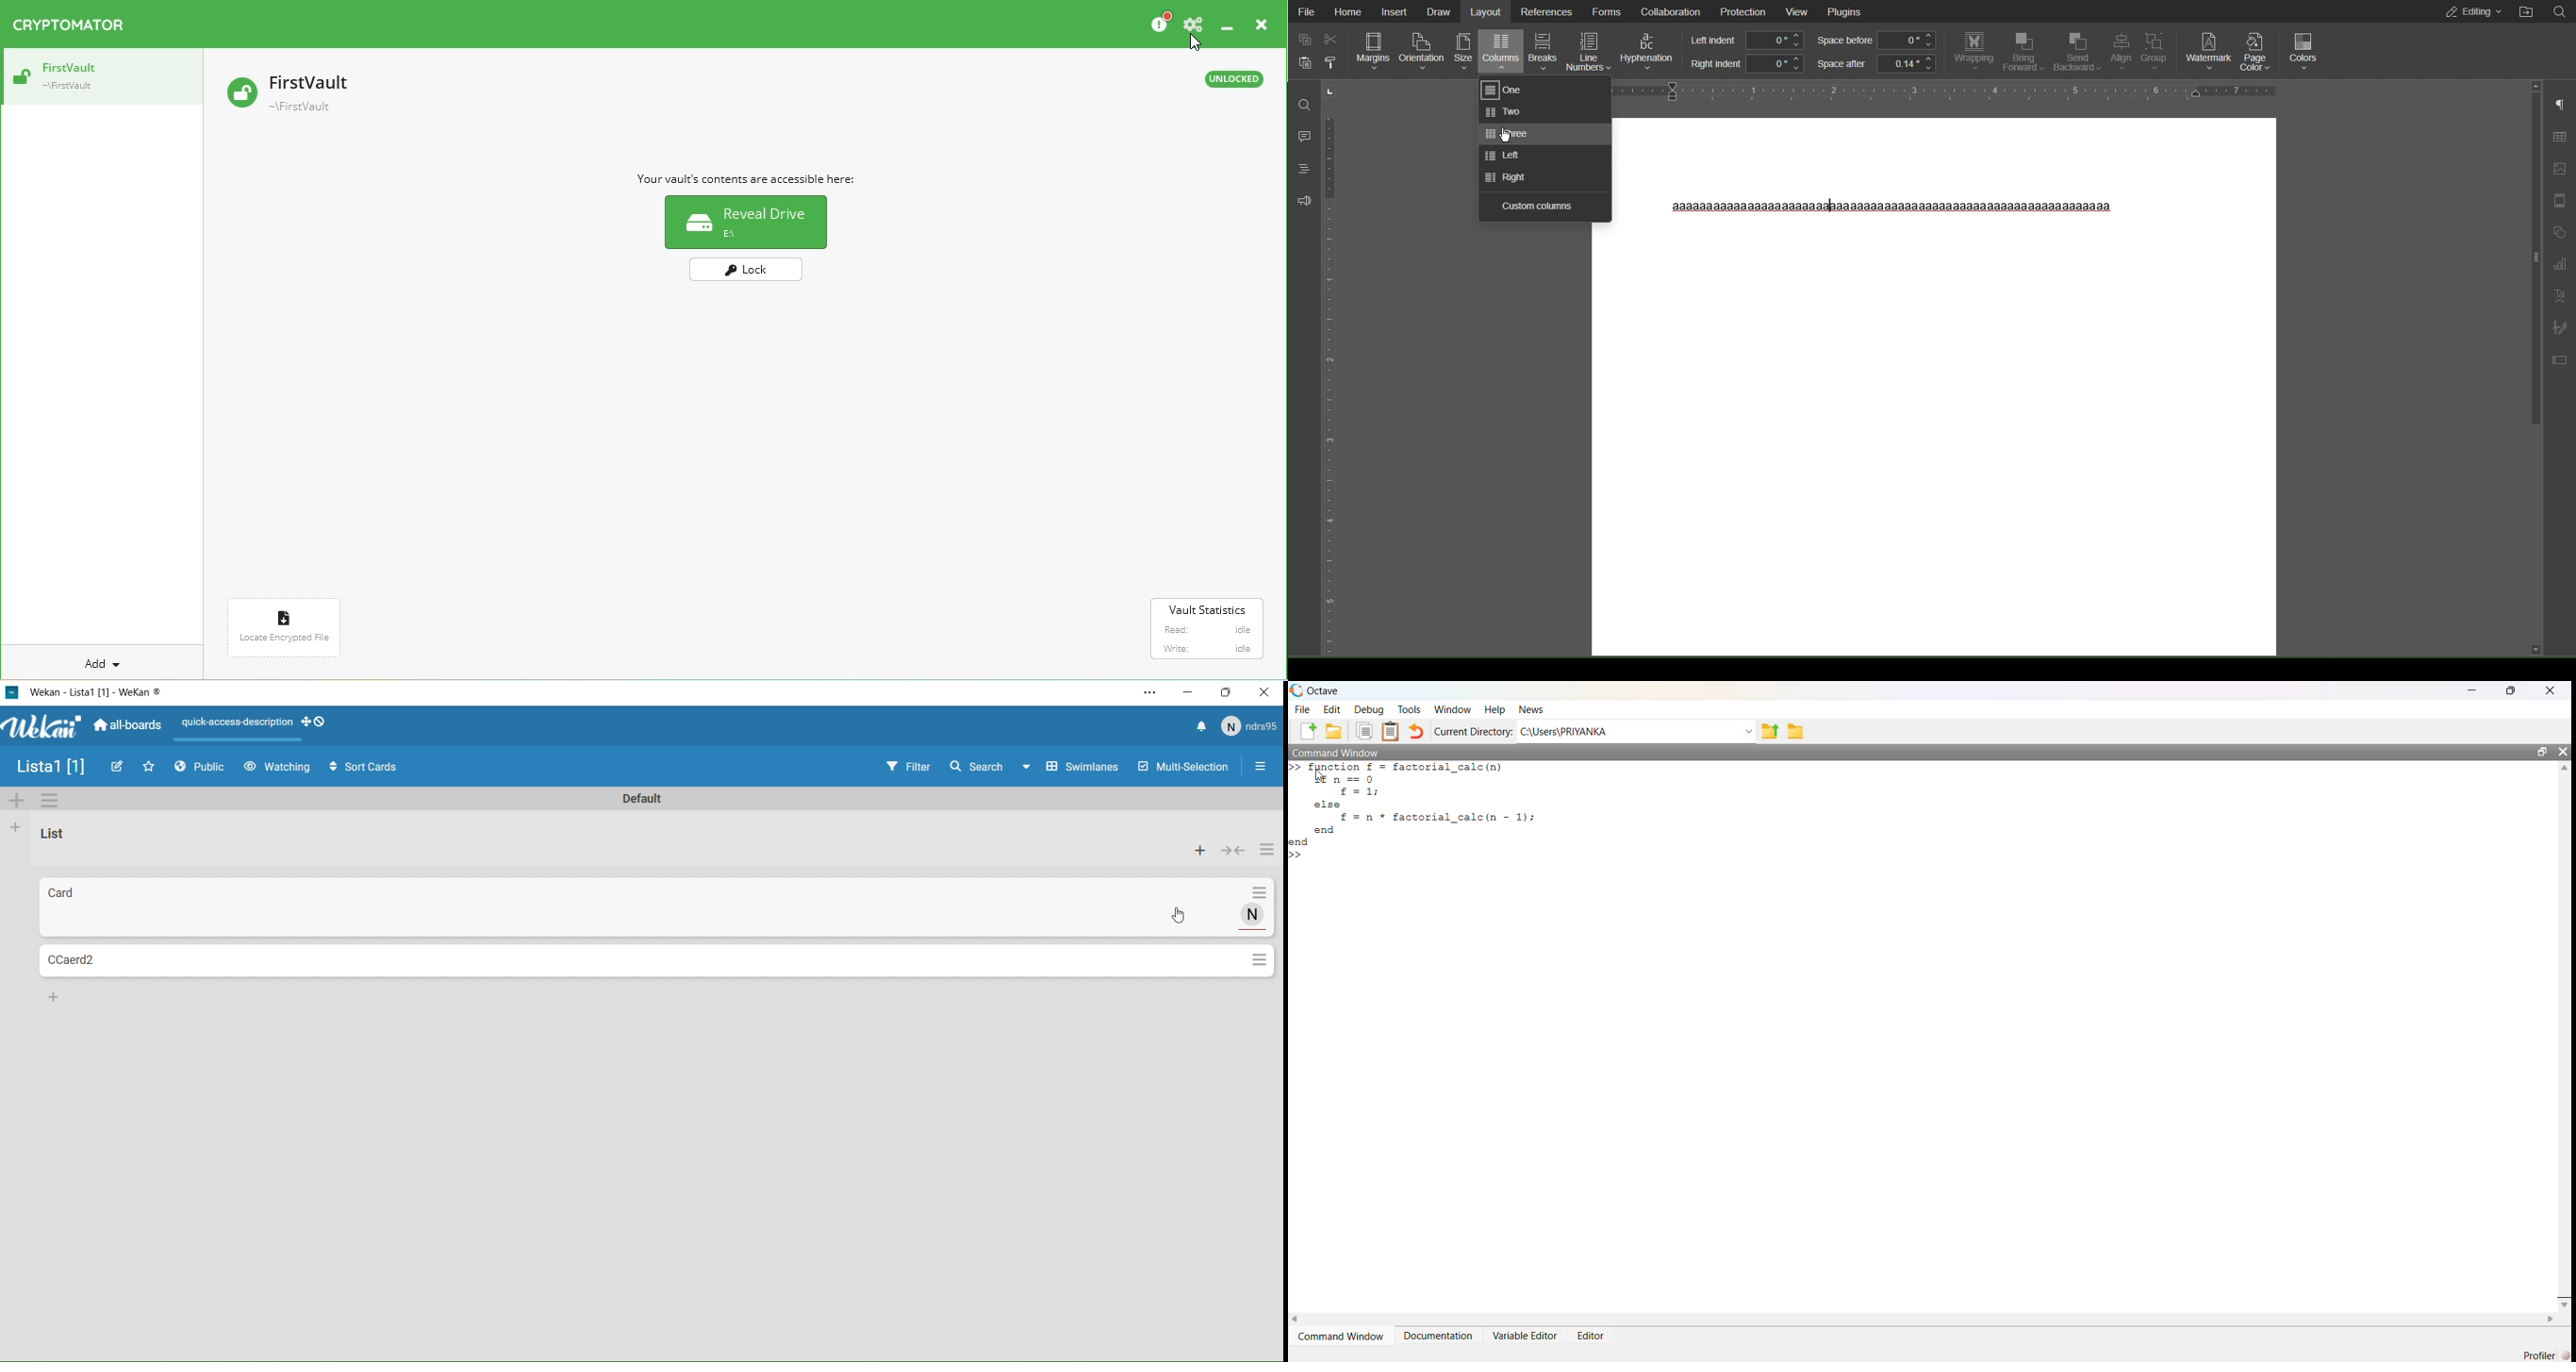 The width and height of the screenshot is (2576, 1372). What do you see at coordinates (1368, 710) in the screenshot?
I see `debug` at bounding box center [1368, 710].